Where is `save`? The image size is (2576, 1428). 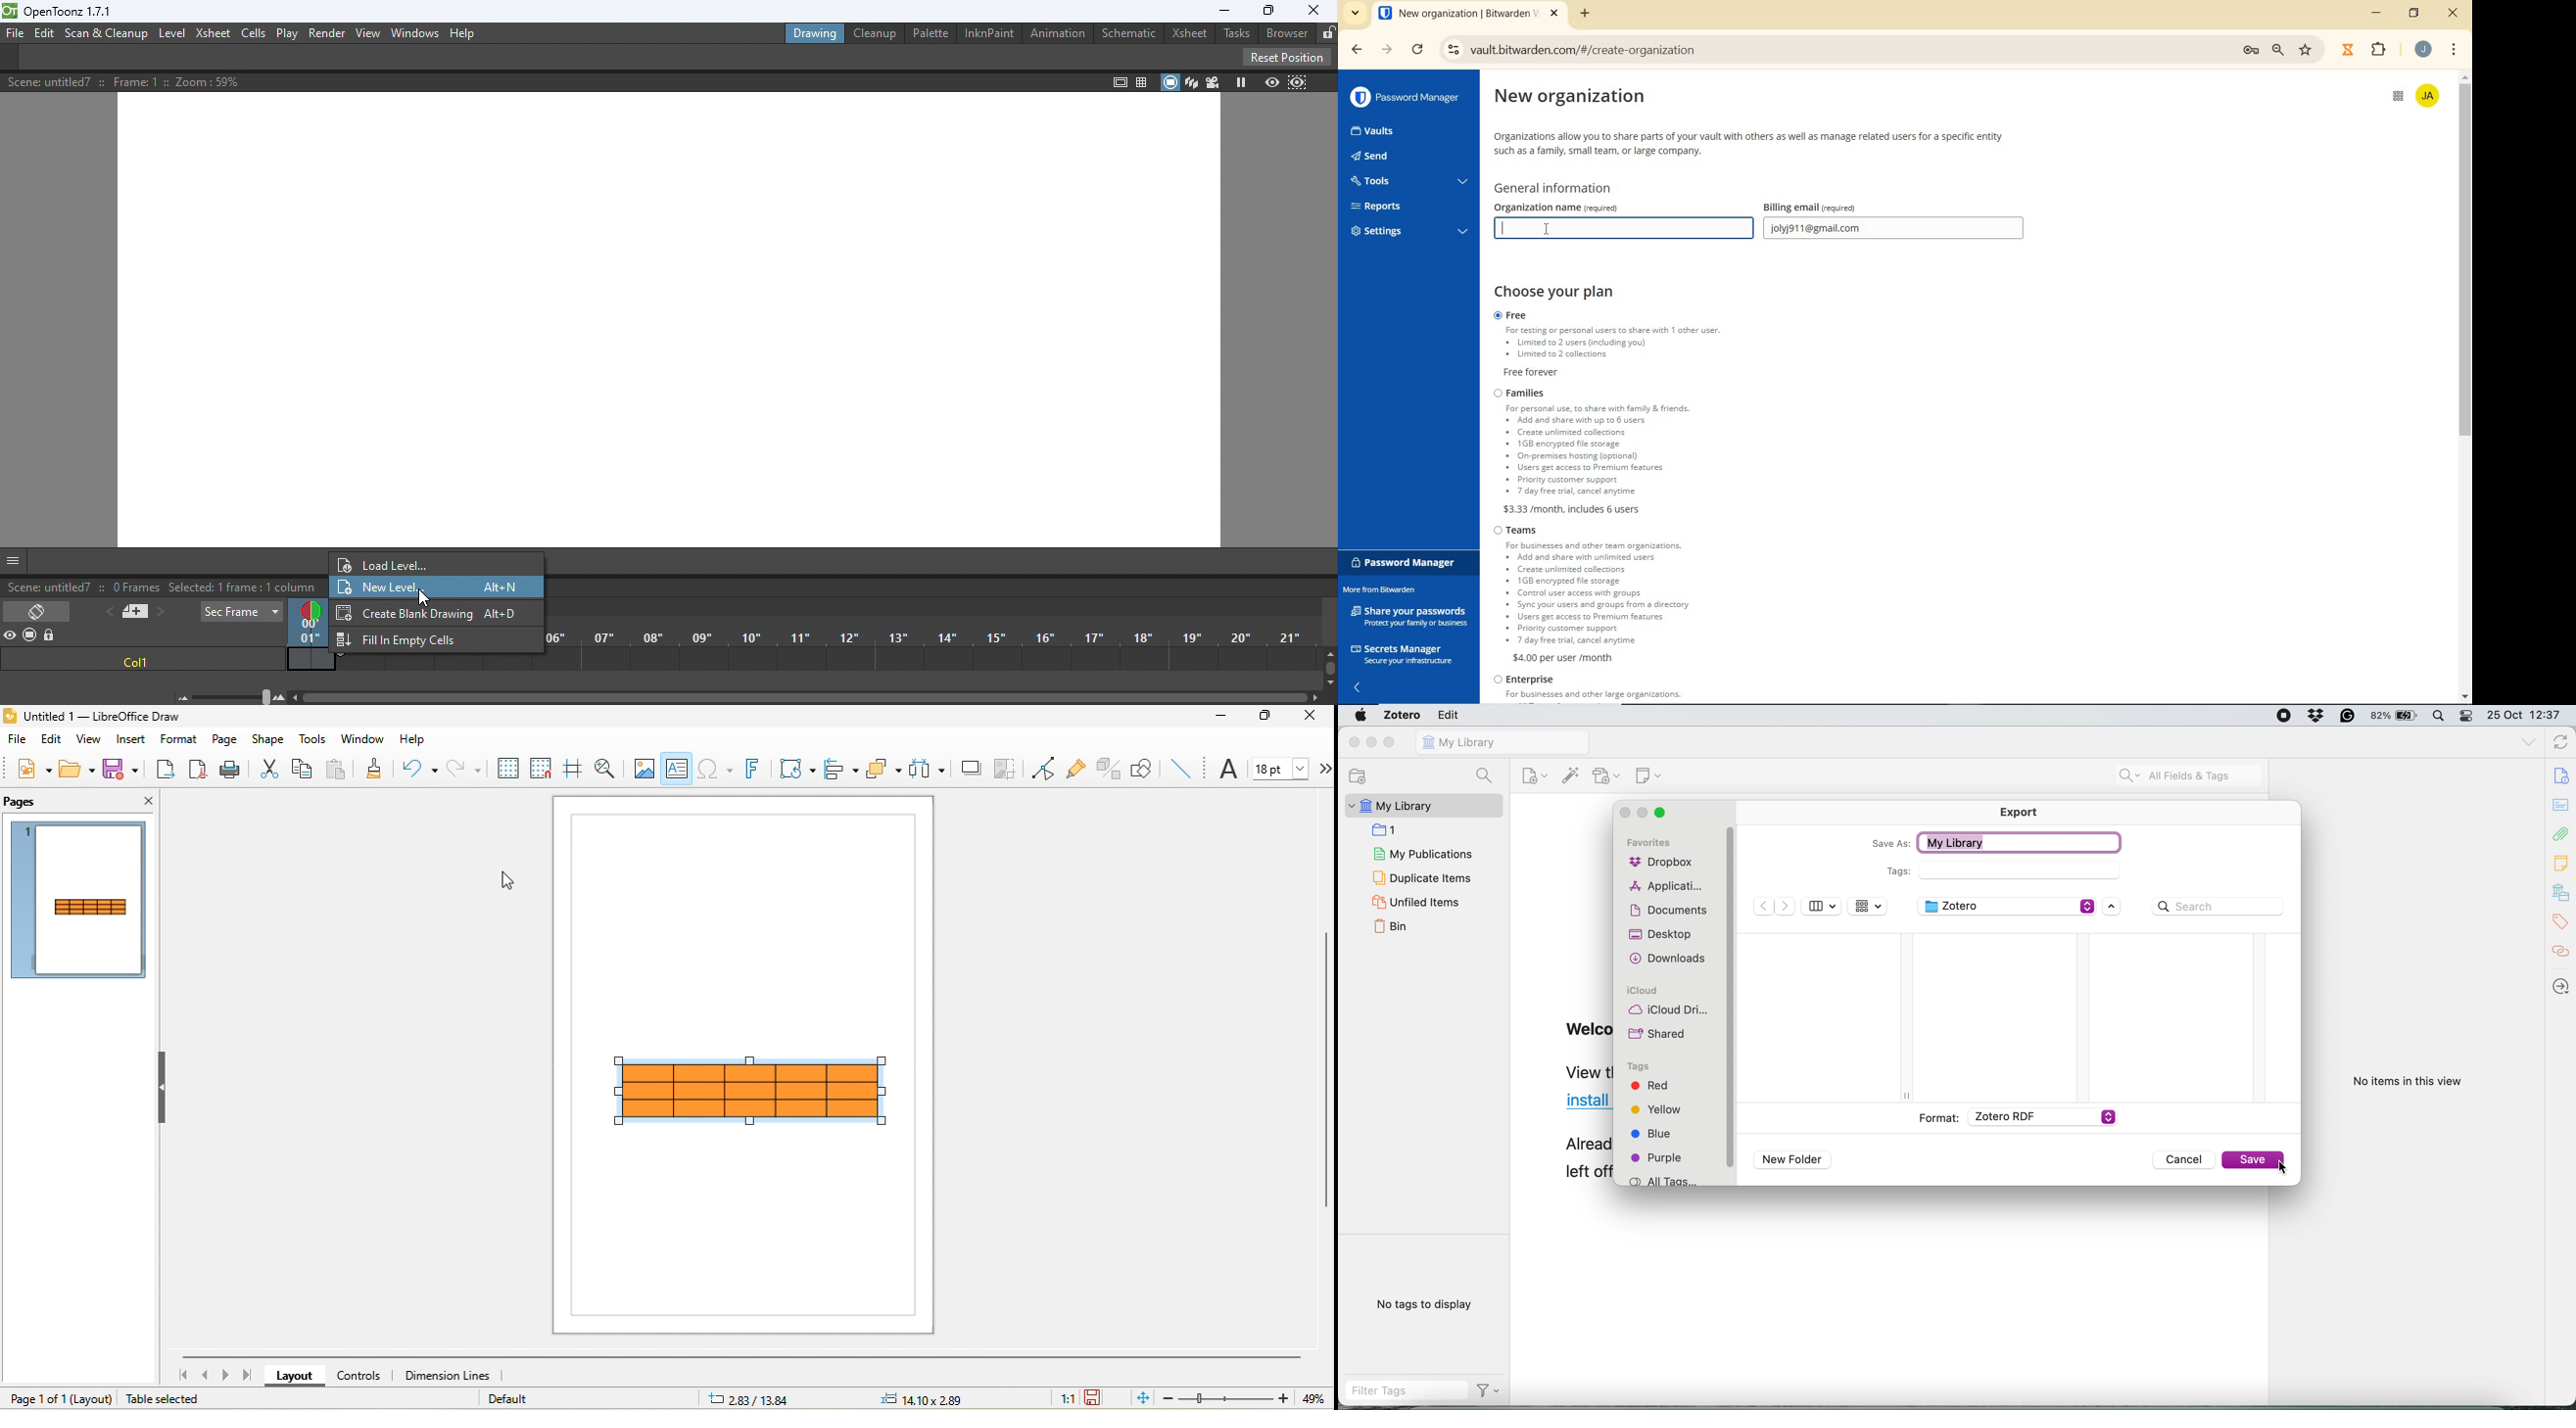 save is located at coordinates (120, 768).